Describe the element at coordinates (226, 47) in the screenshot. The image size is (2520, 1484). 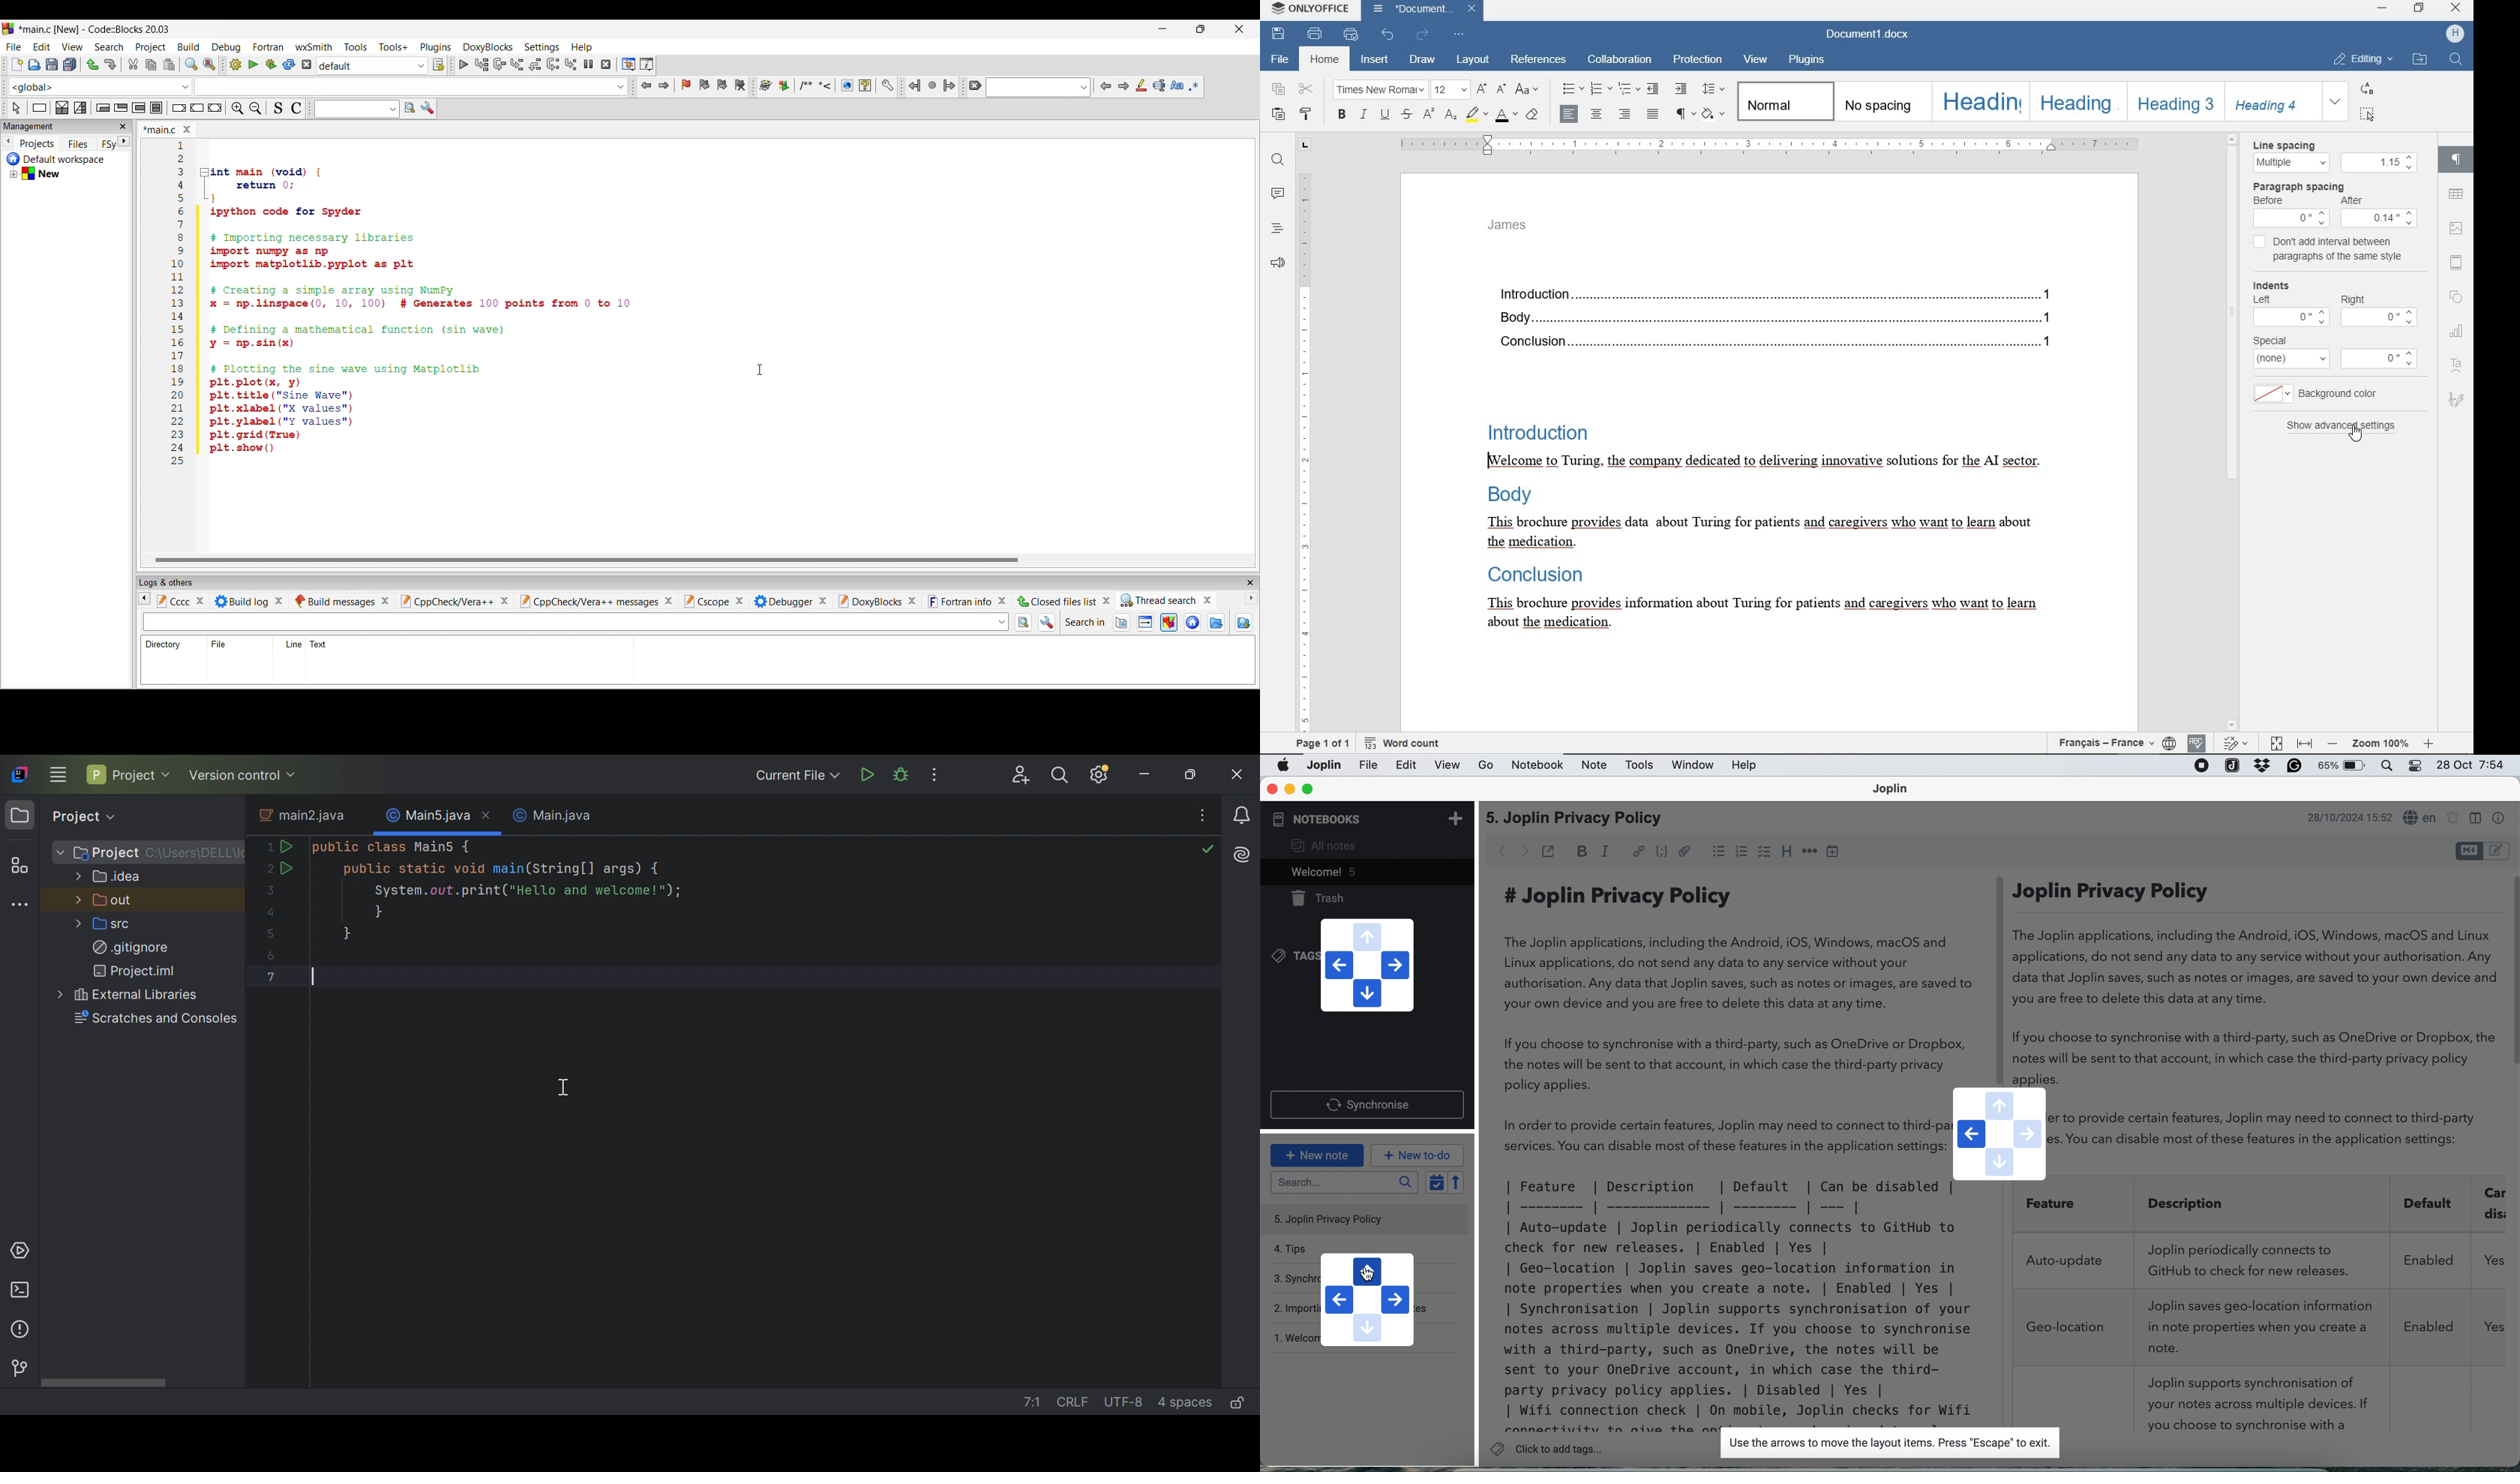
I see `Debug menu` at that location.